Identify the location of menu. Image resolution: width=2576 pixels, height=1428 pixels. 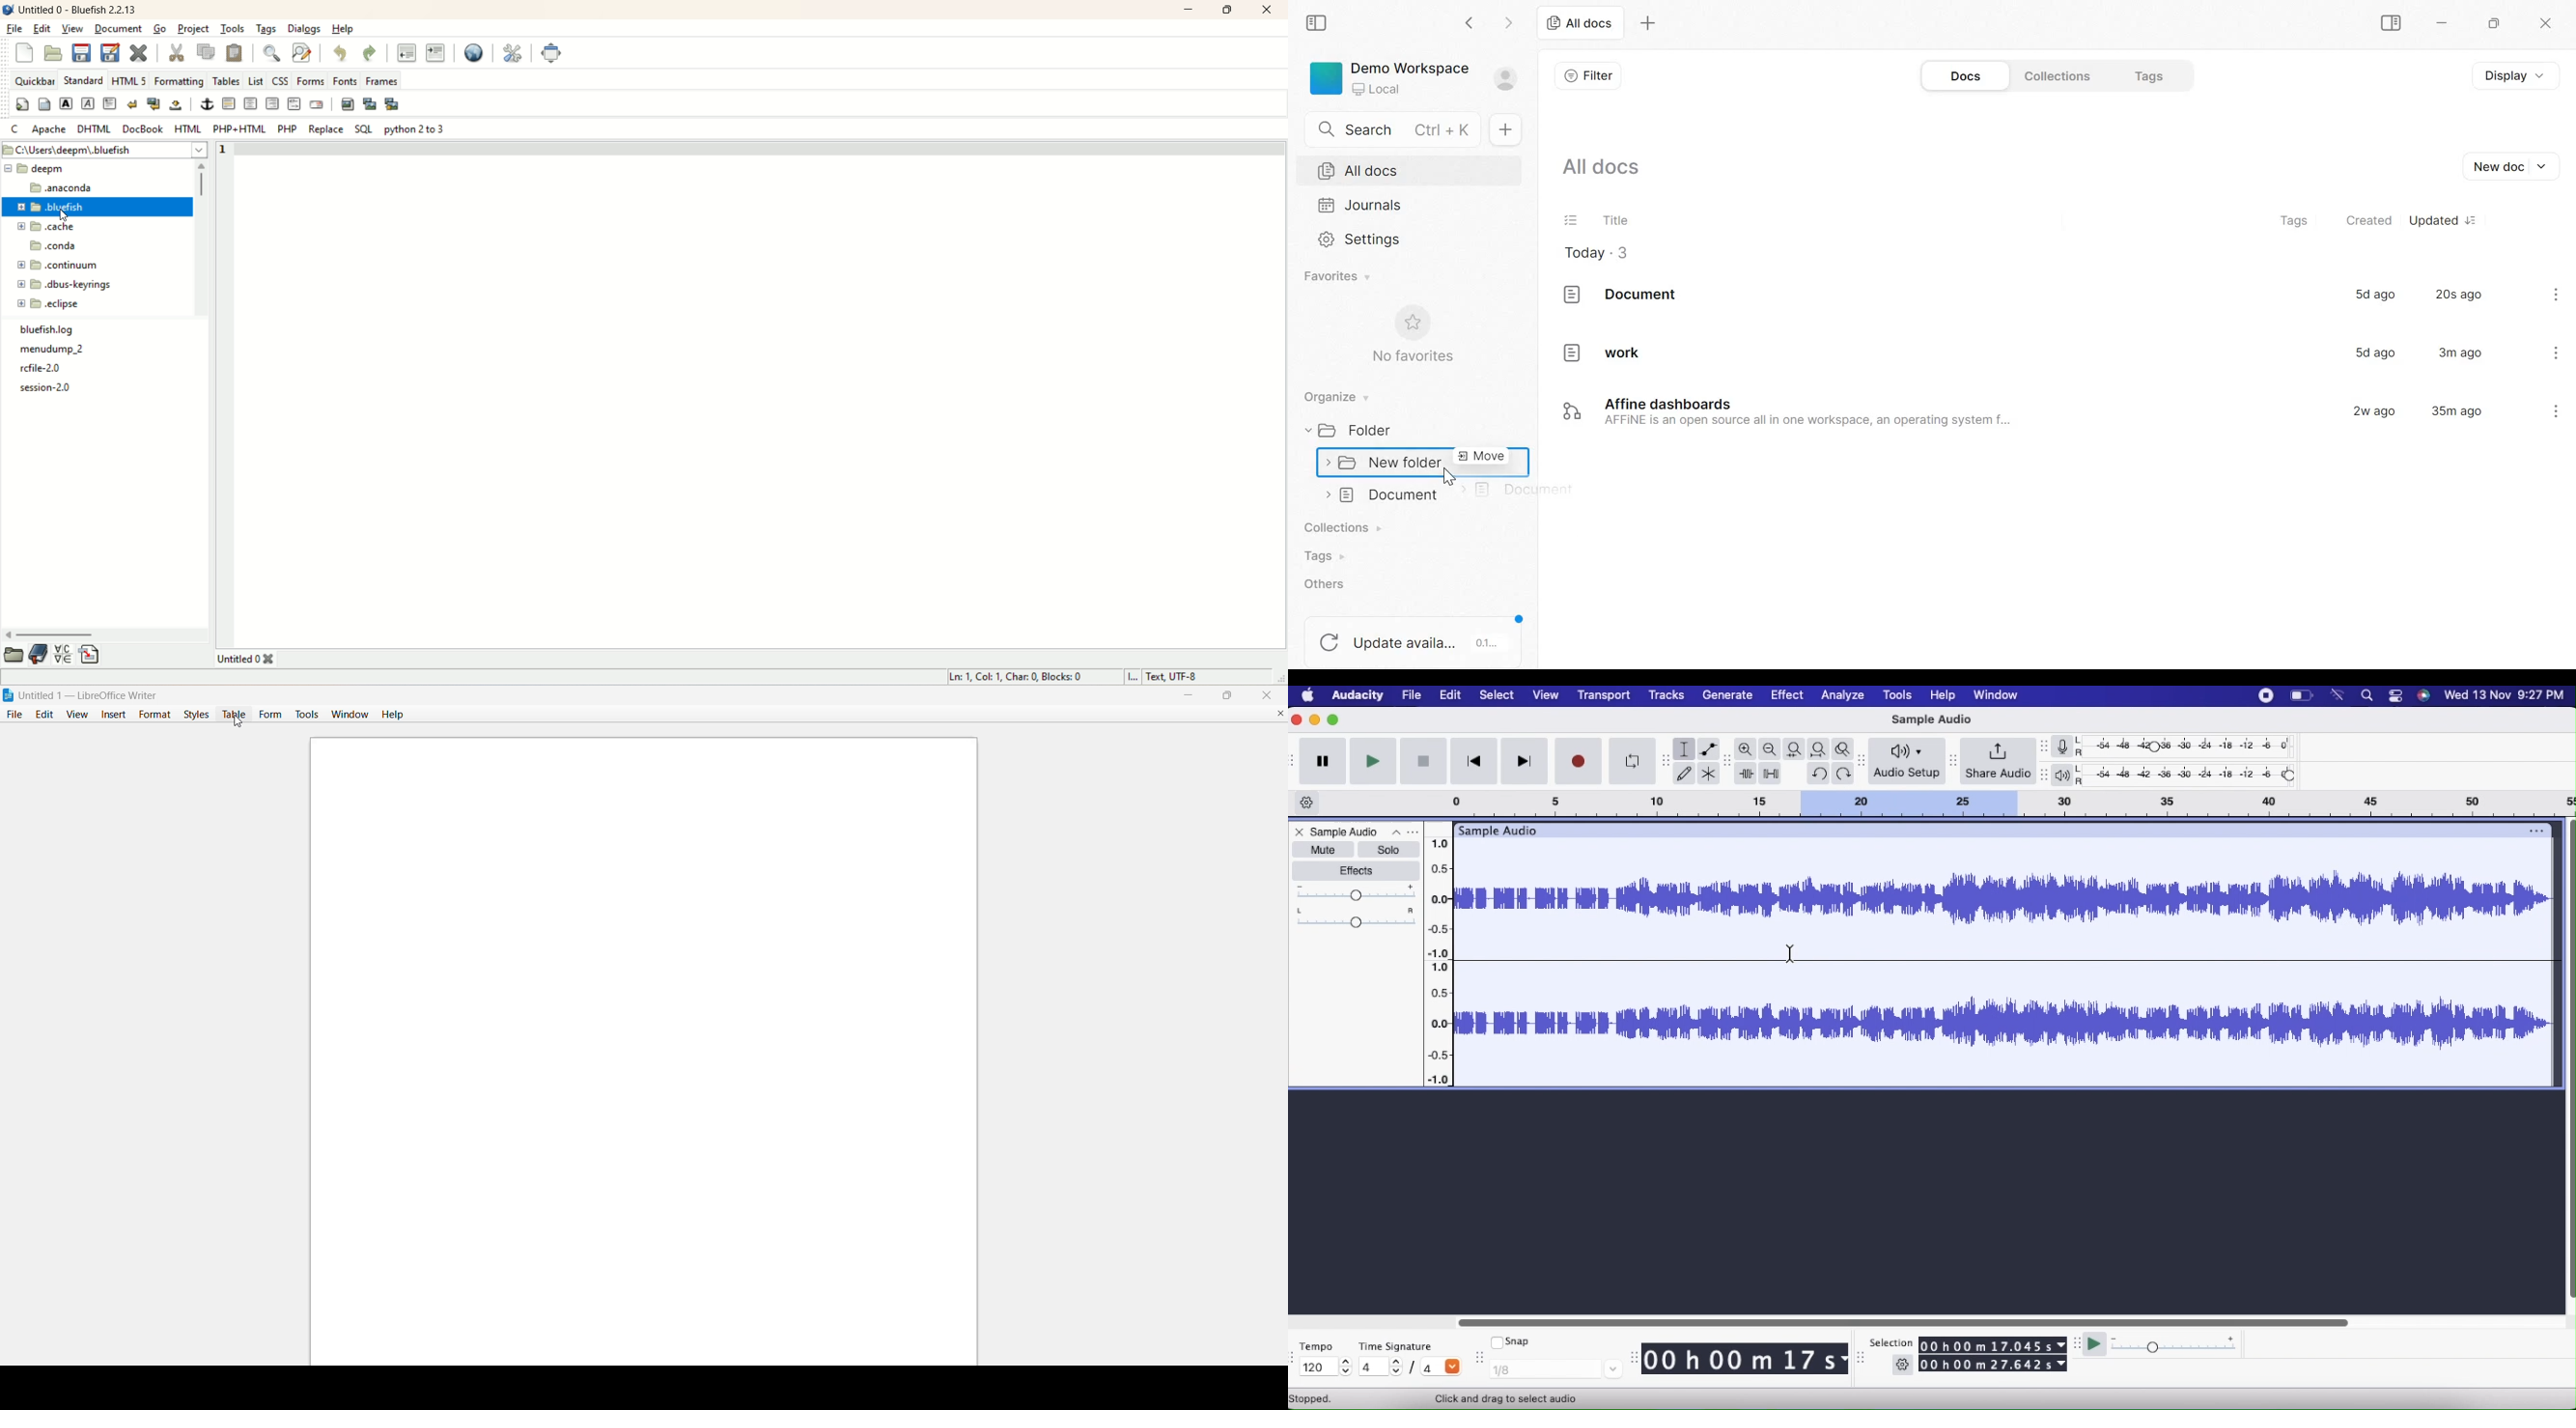
(2262, 695).